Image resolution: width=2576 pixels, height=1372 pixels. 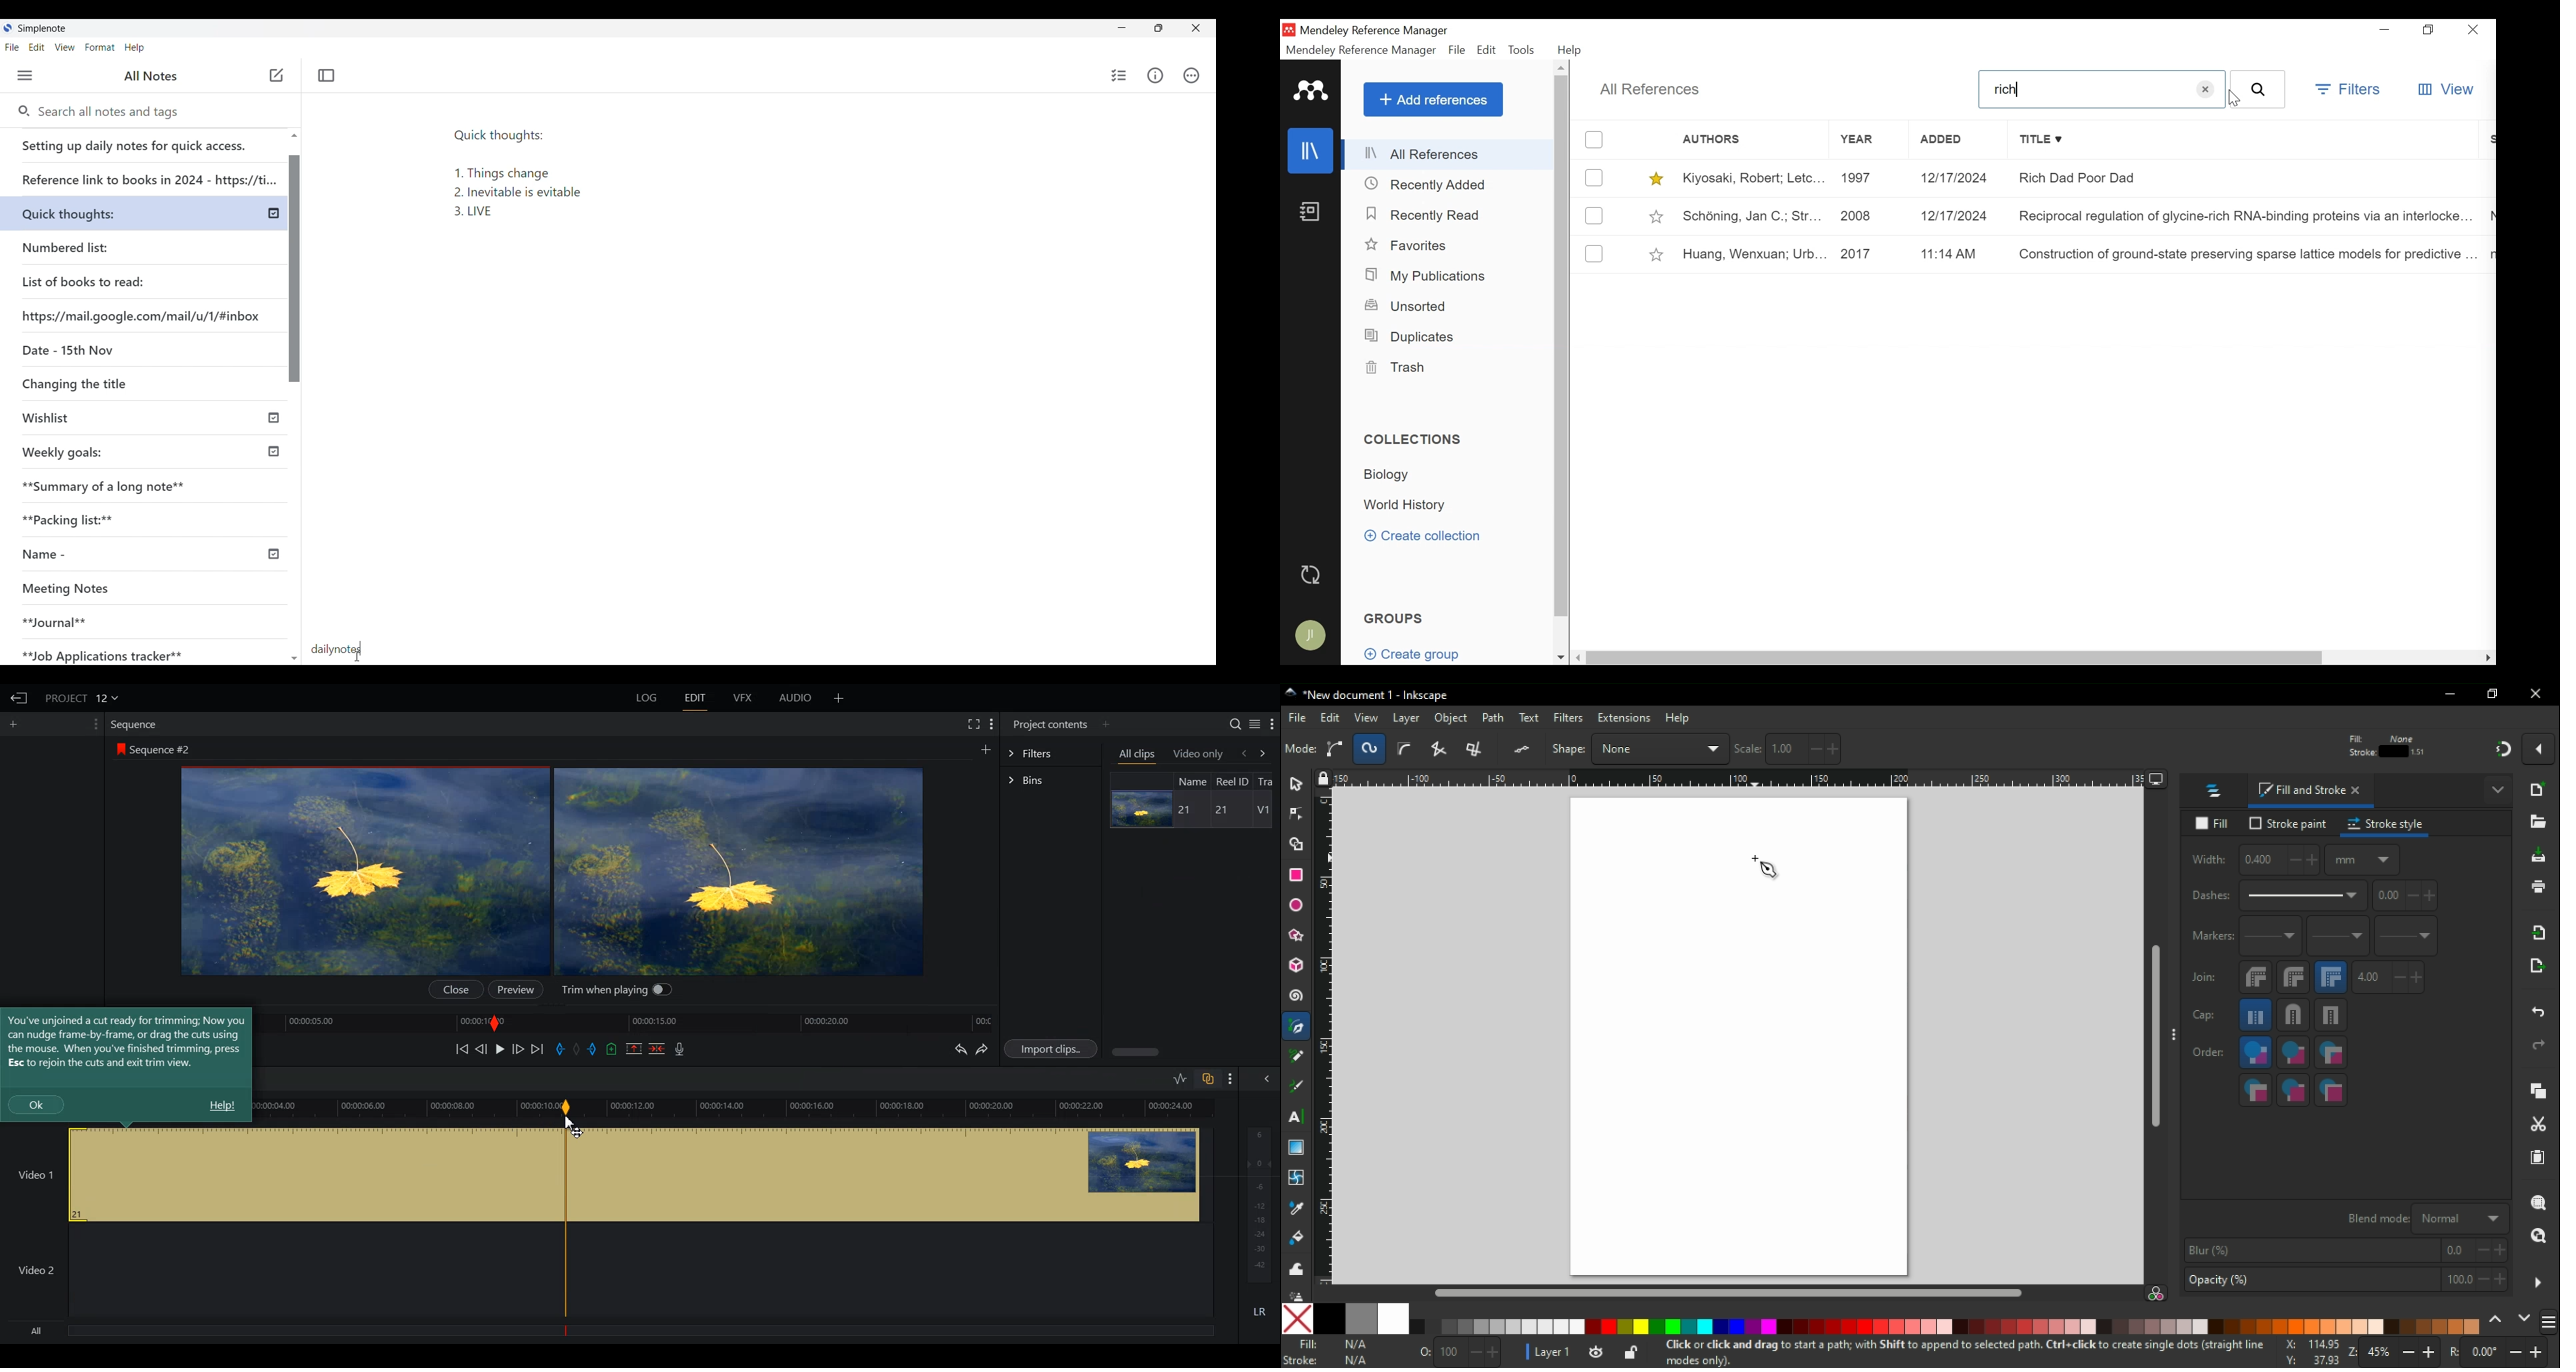 What do you see at coordinates (2390, 982) in the screenshot?
I see `max length of miter` at bounding box center [2390, 982].